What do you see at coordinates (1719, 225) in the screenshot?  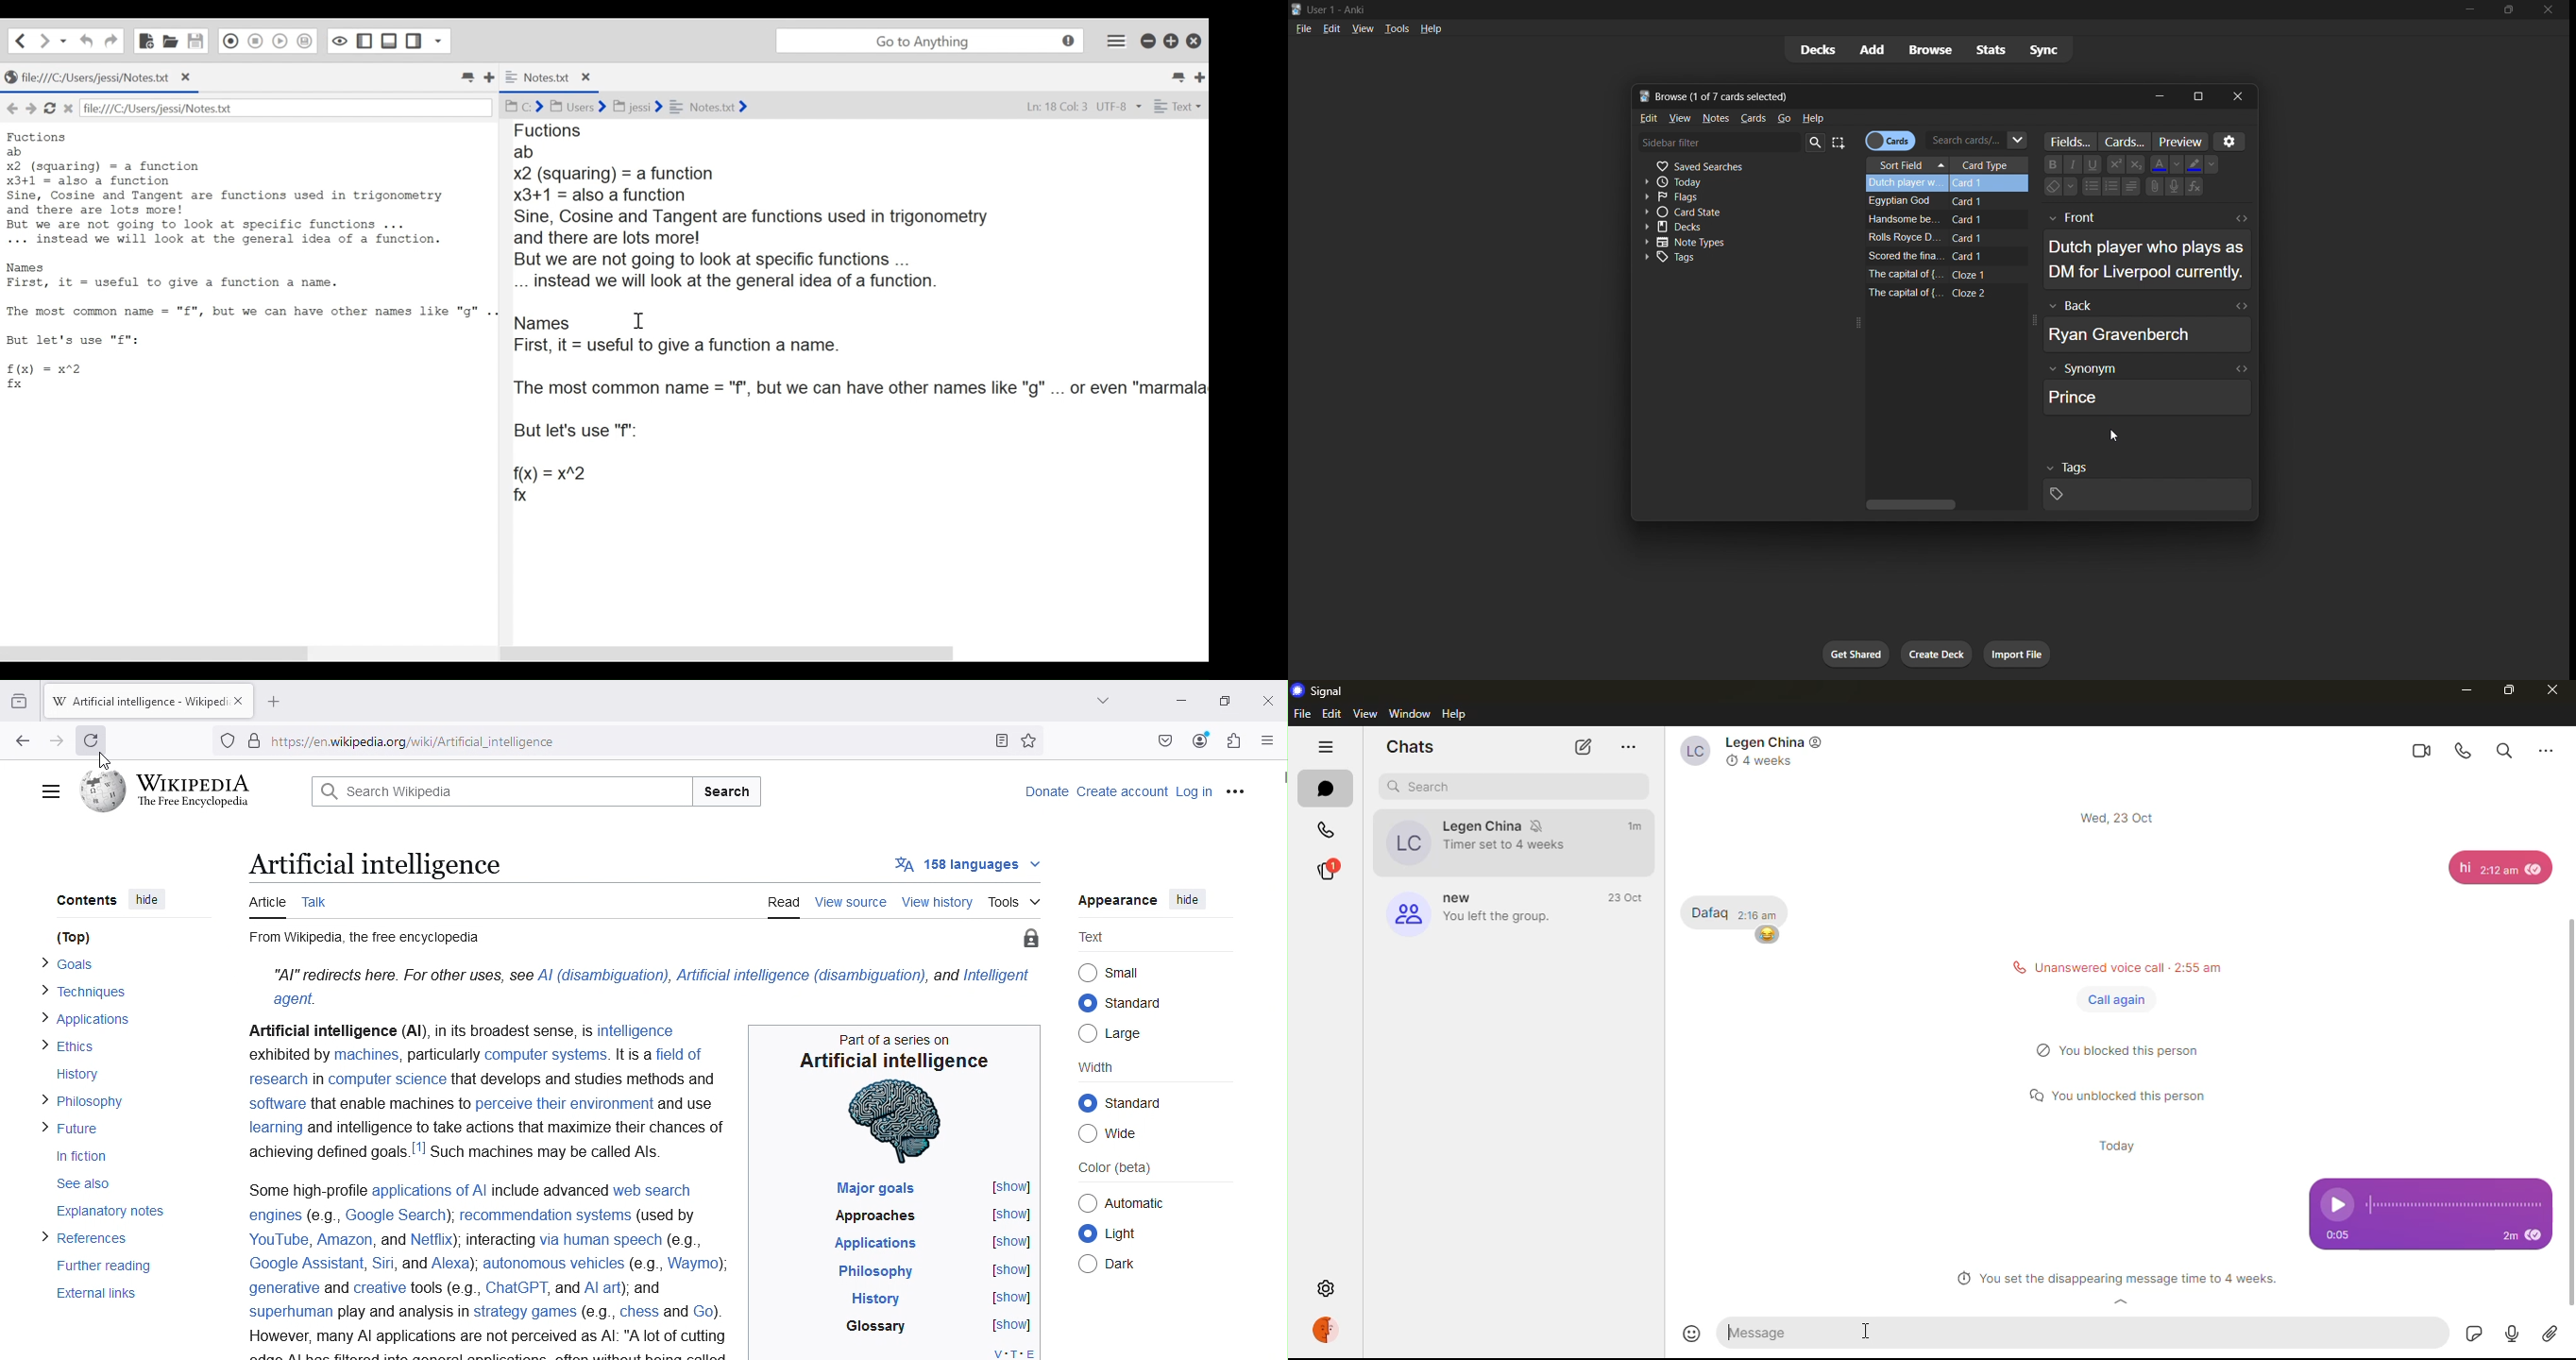 I see `decks toggle` at bounding box center [1719, 225].